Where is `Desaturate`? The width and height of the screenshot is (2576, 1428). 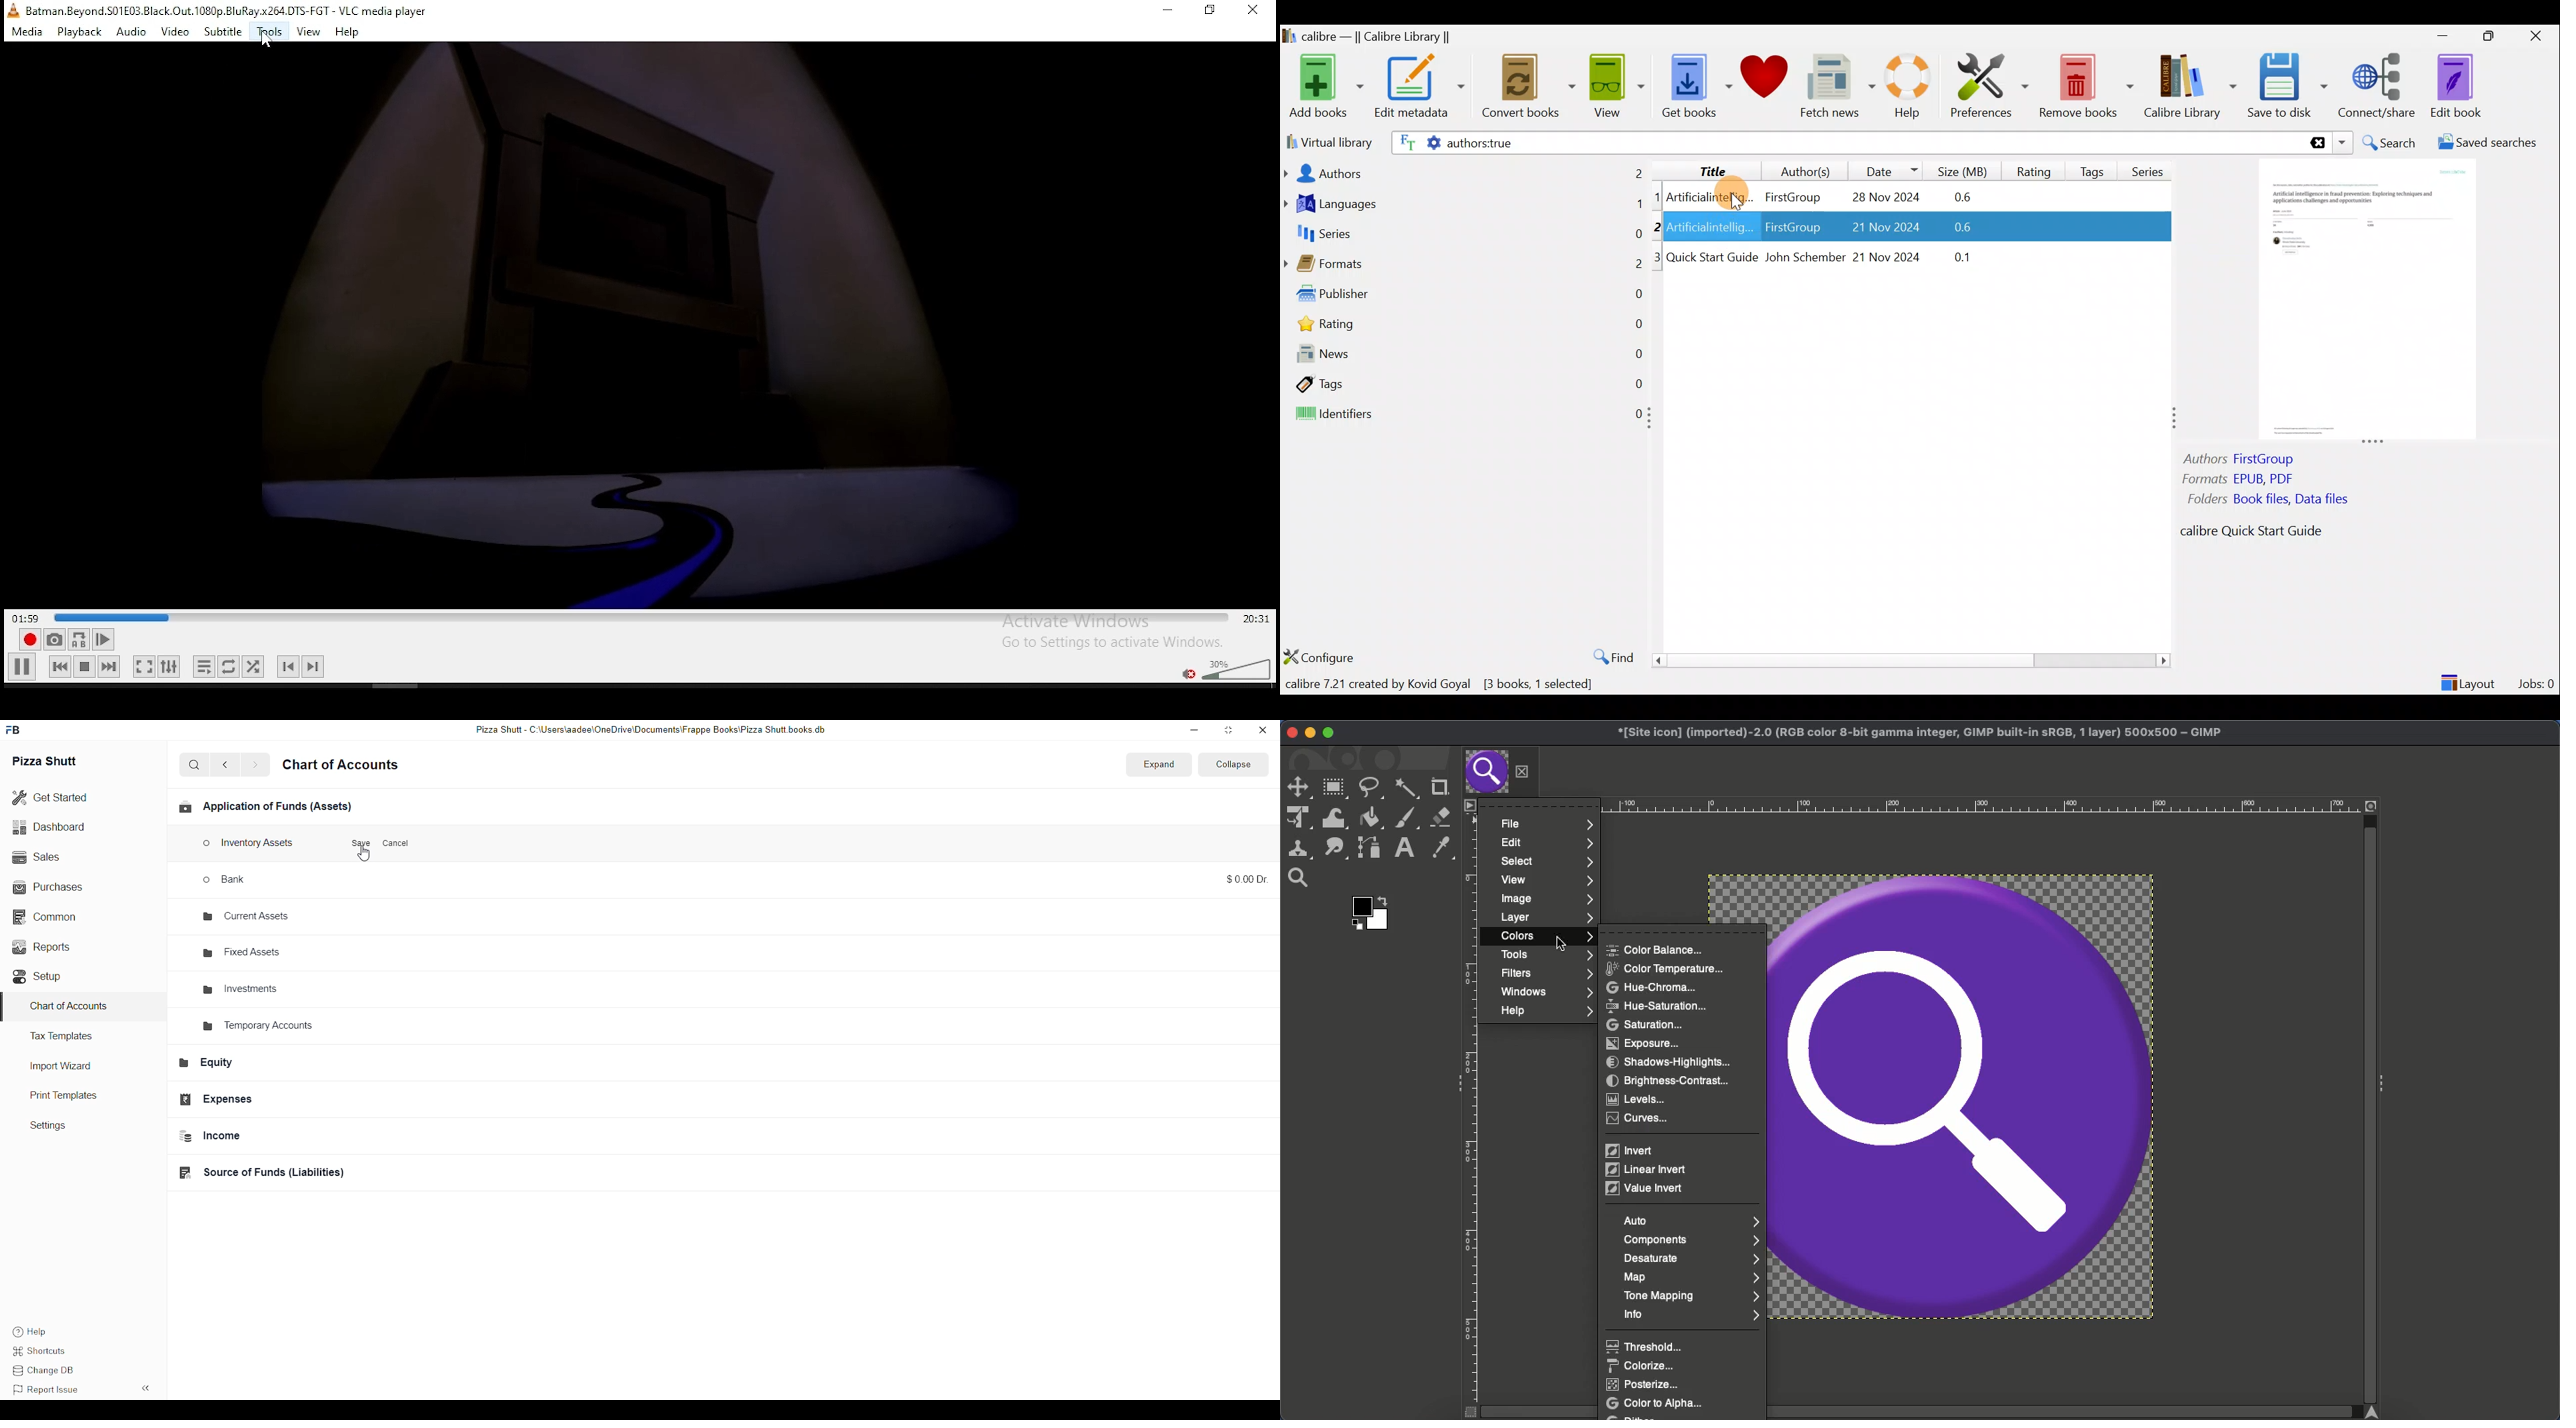
Desaturate is located at coordinates (1695, 1259).